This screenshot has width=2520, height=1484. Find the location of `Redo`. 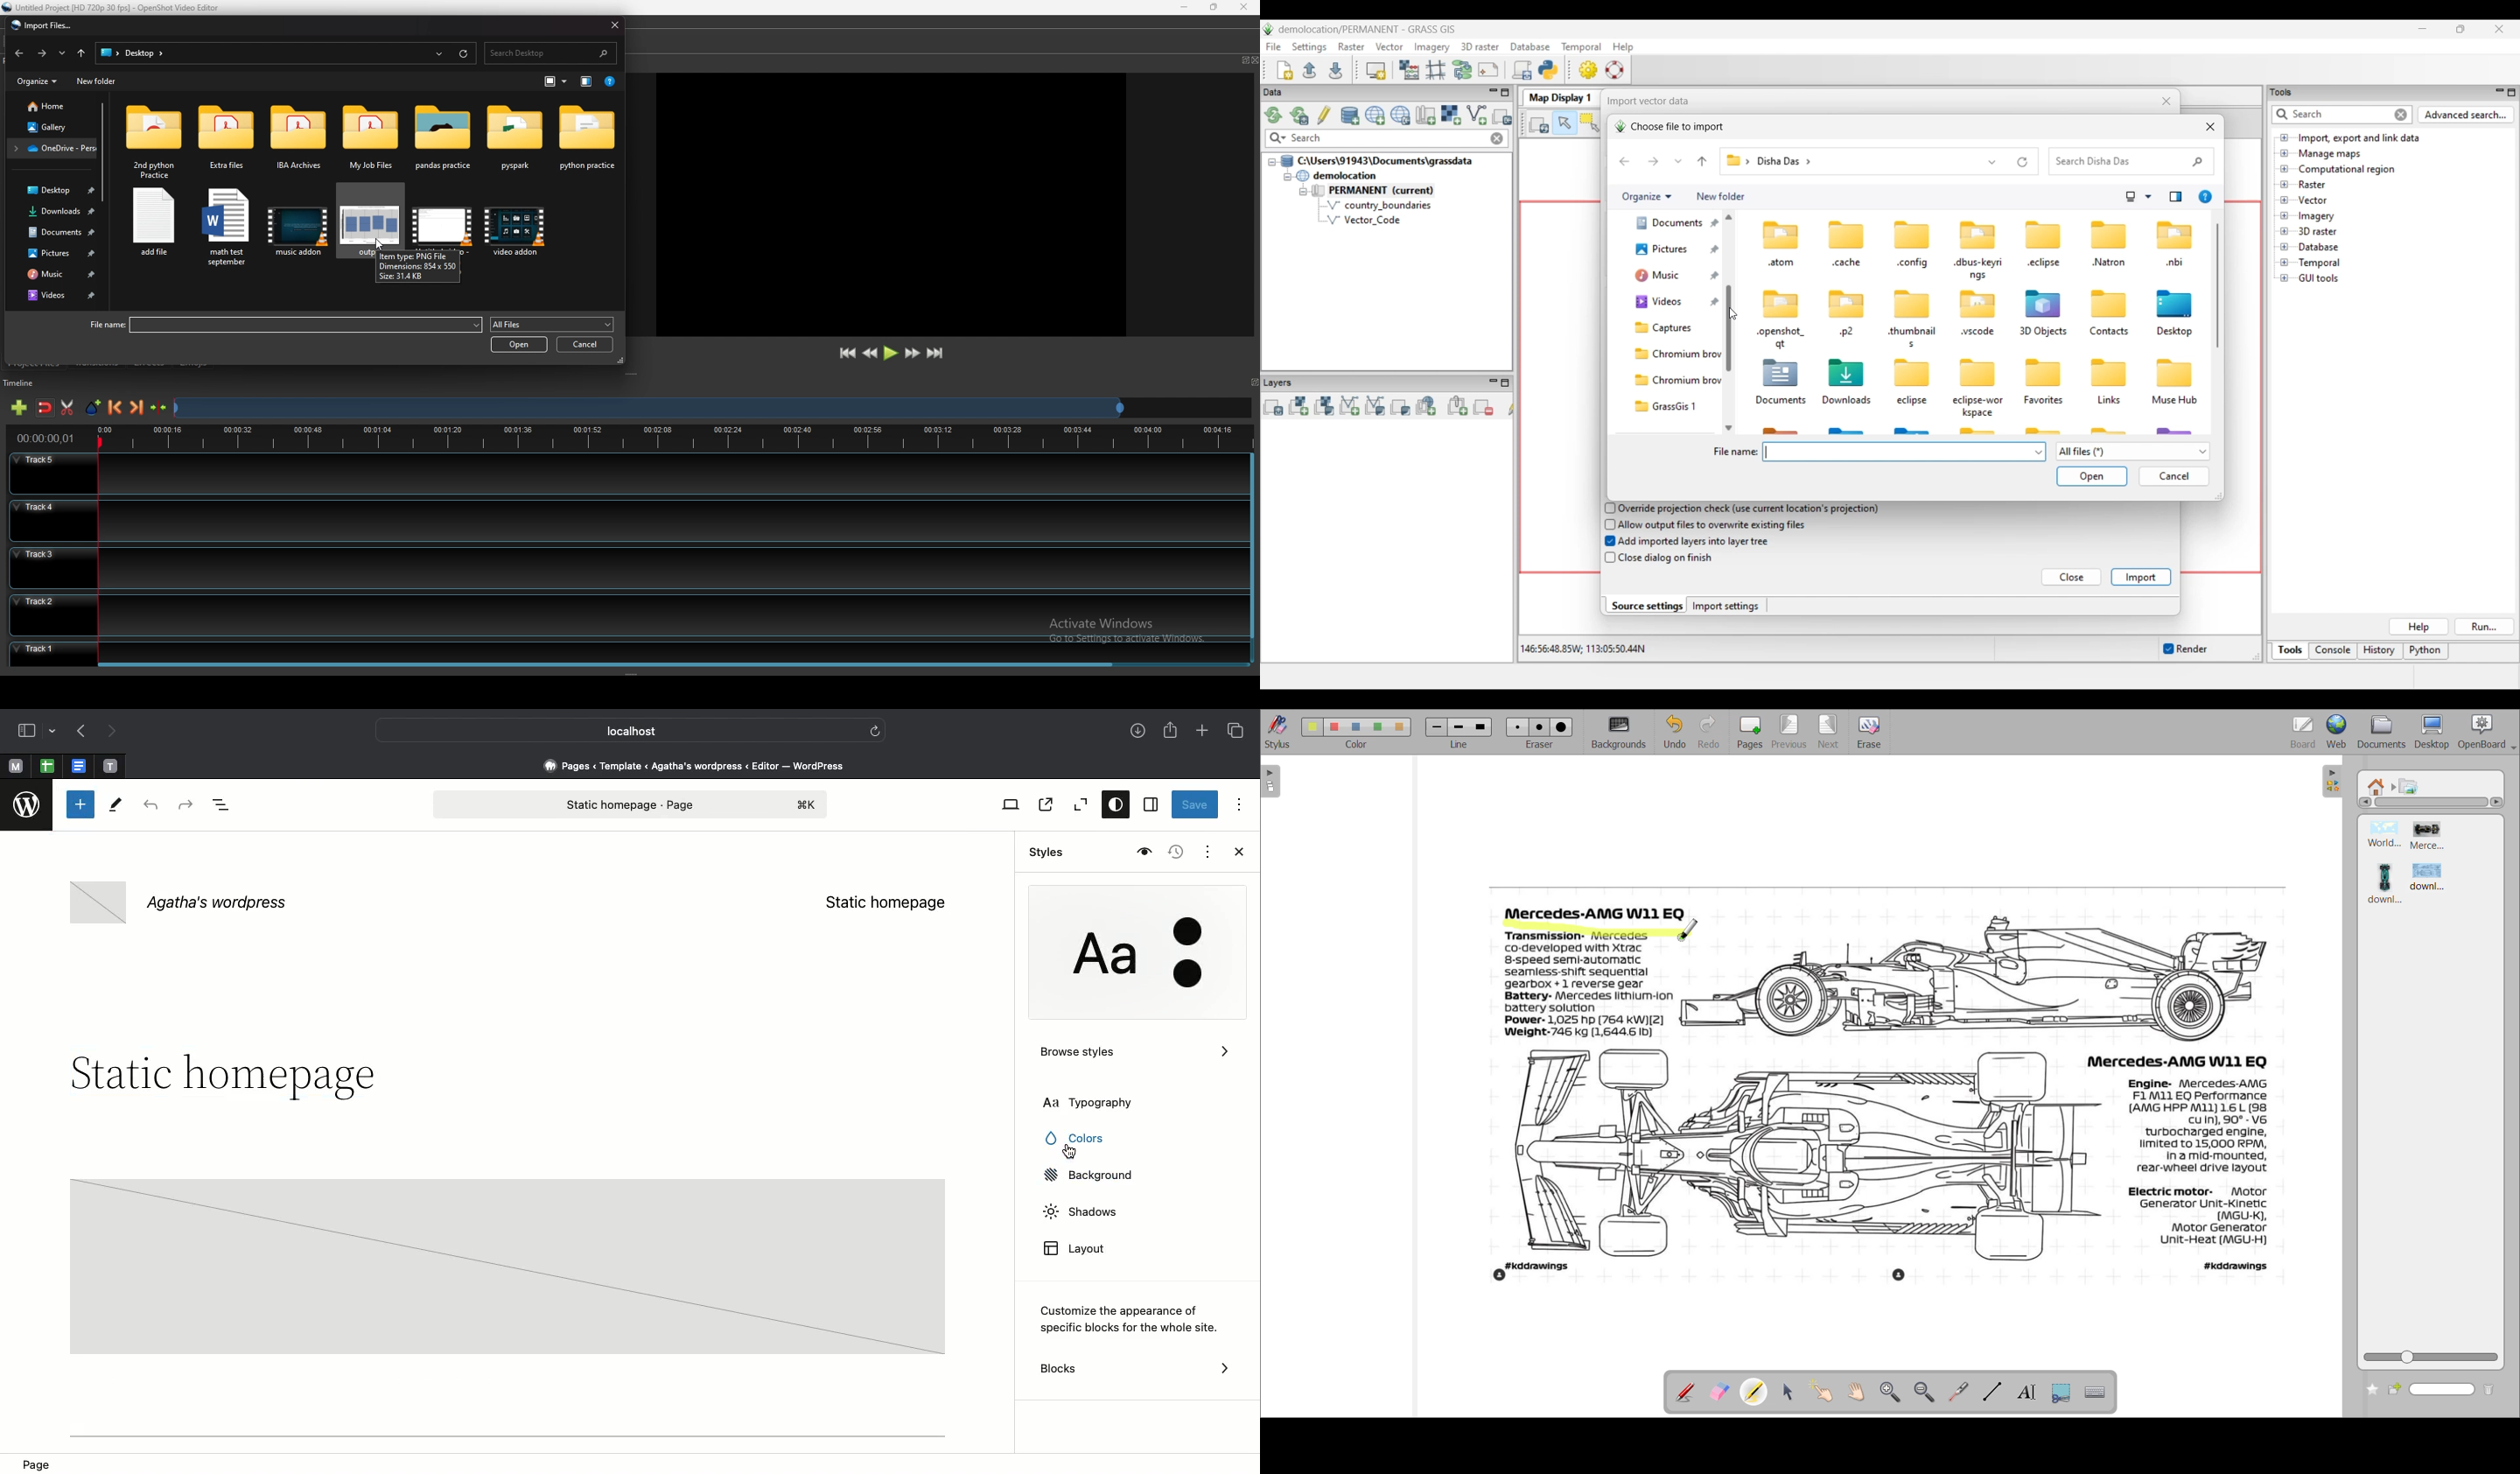

Redo is located at coordinates (188, 805).